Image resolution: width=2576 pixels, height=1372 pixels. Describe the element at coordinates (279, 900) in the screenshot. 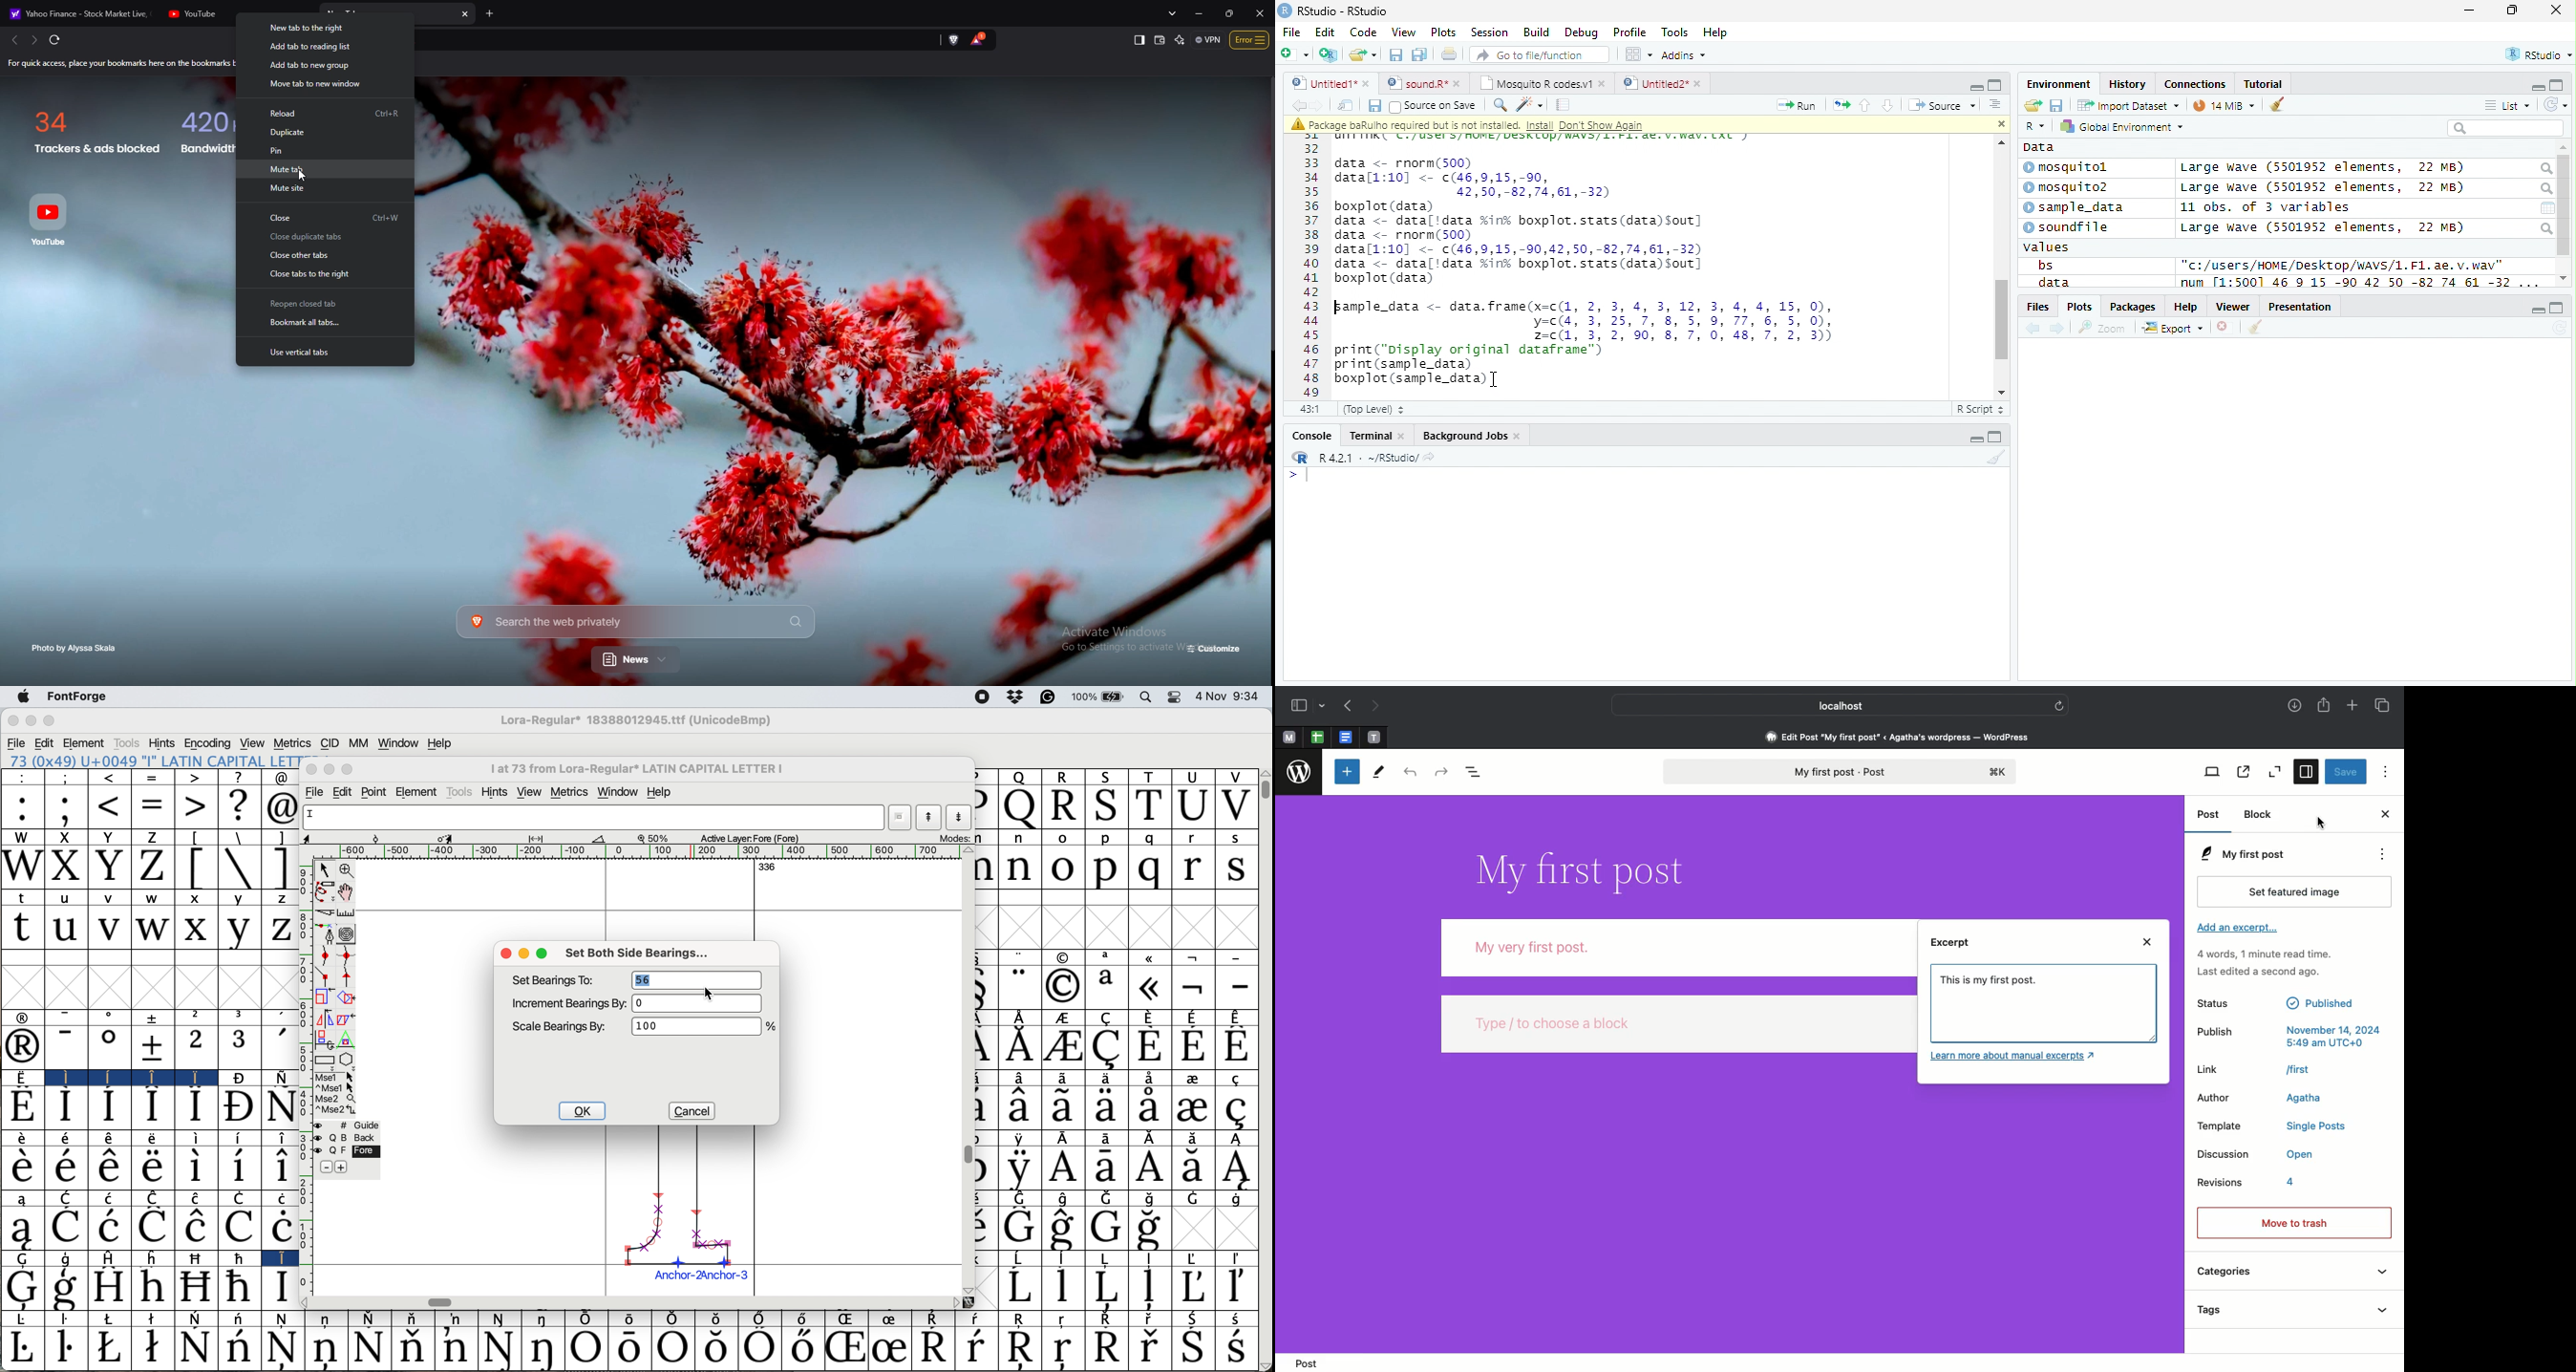

I see `z` at that location.